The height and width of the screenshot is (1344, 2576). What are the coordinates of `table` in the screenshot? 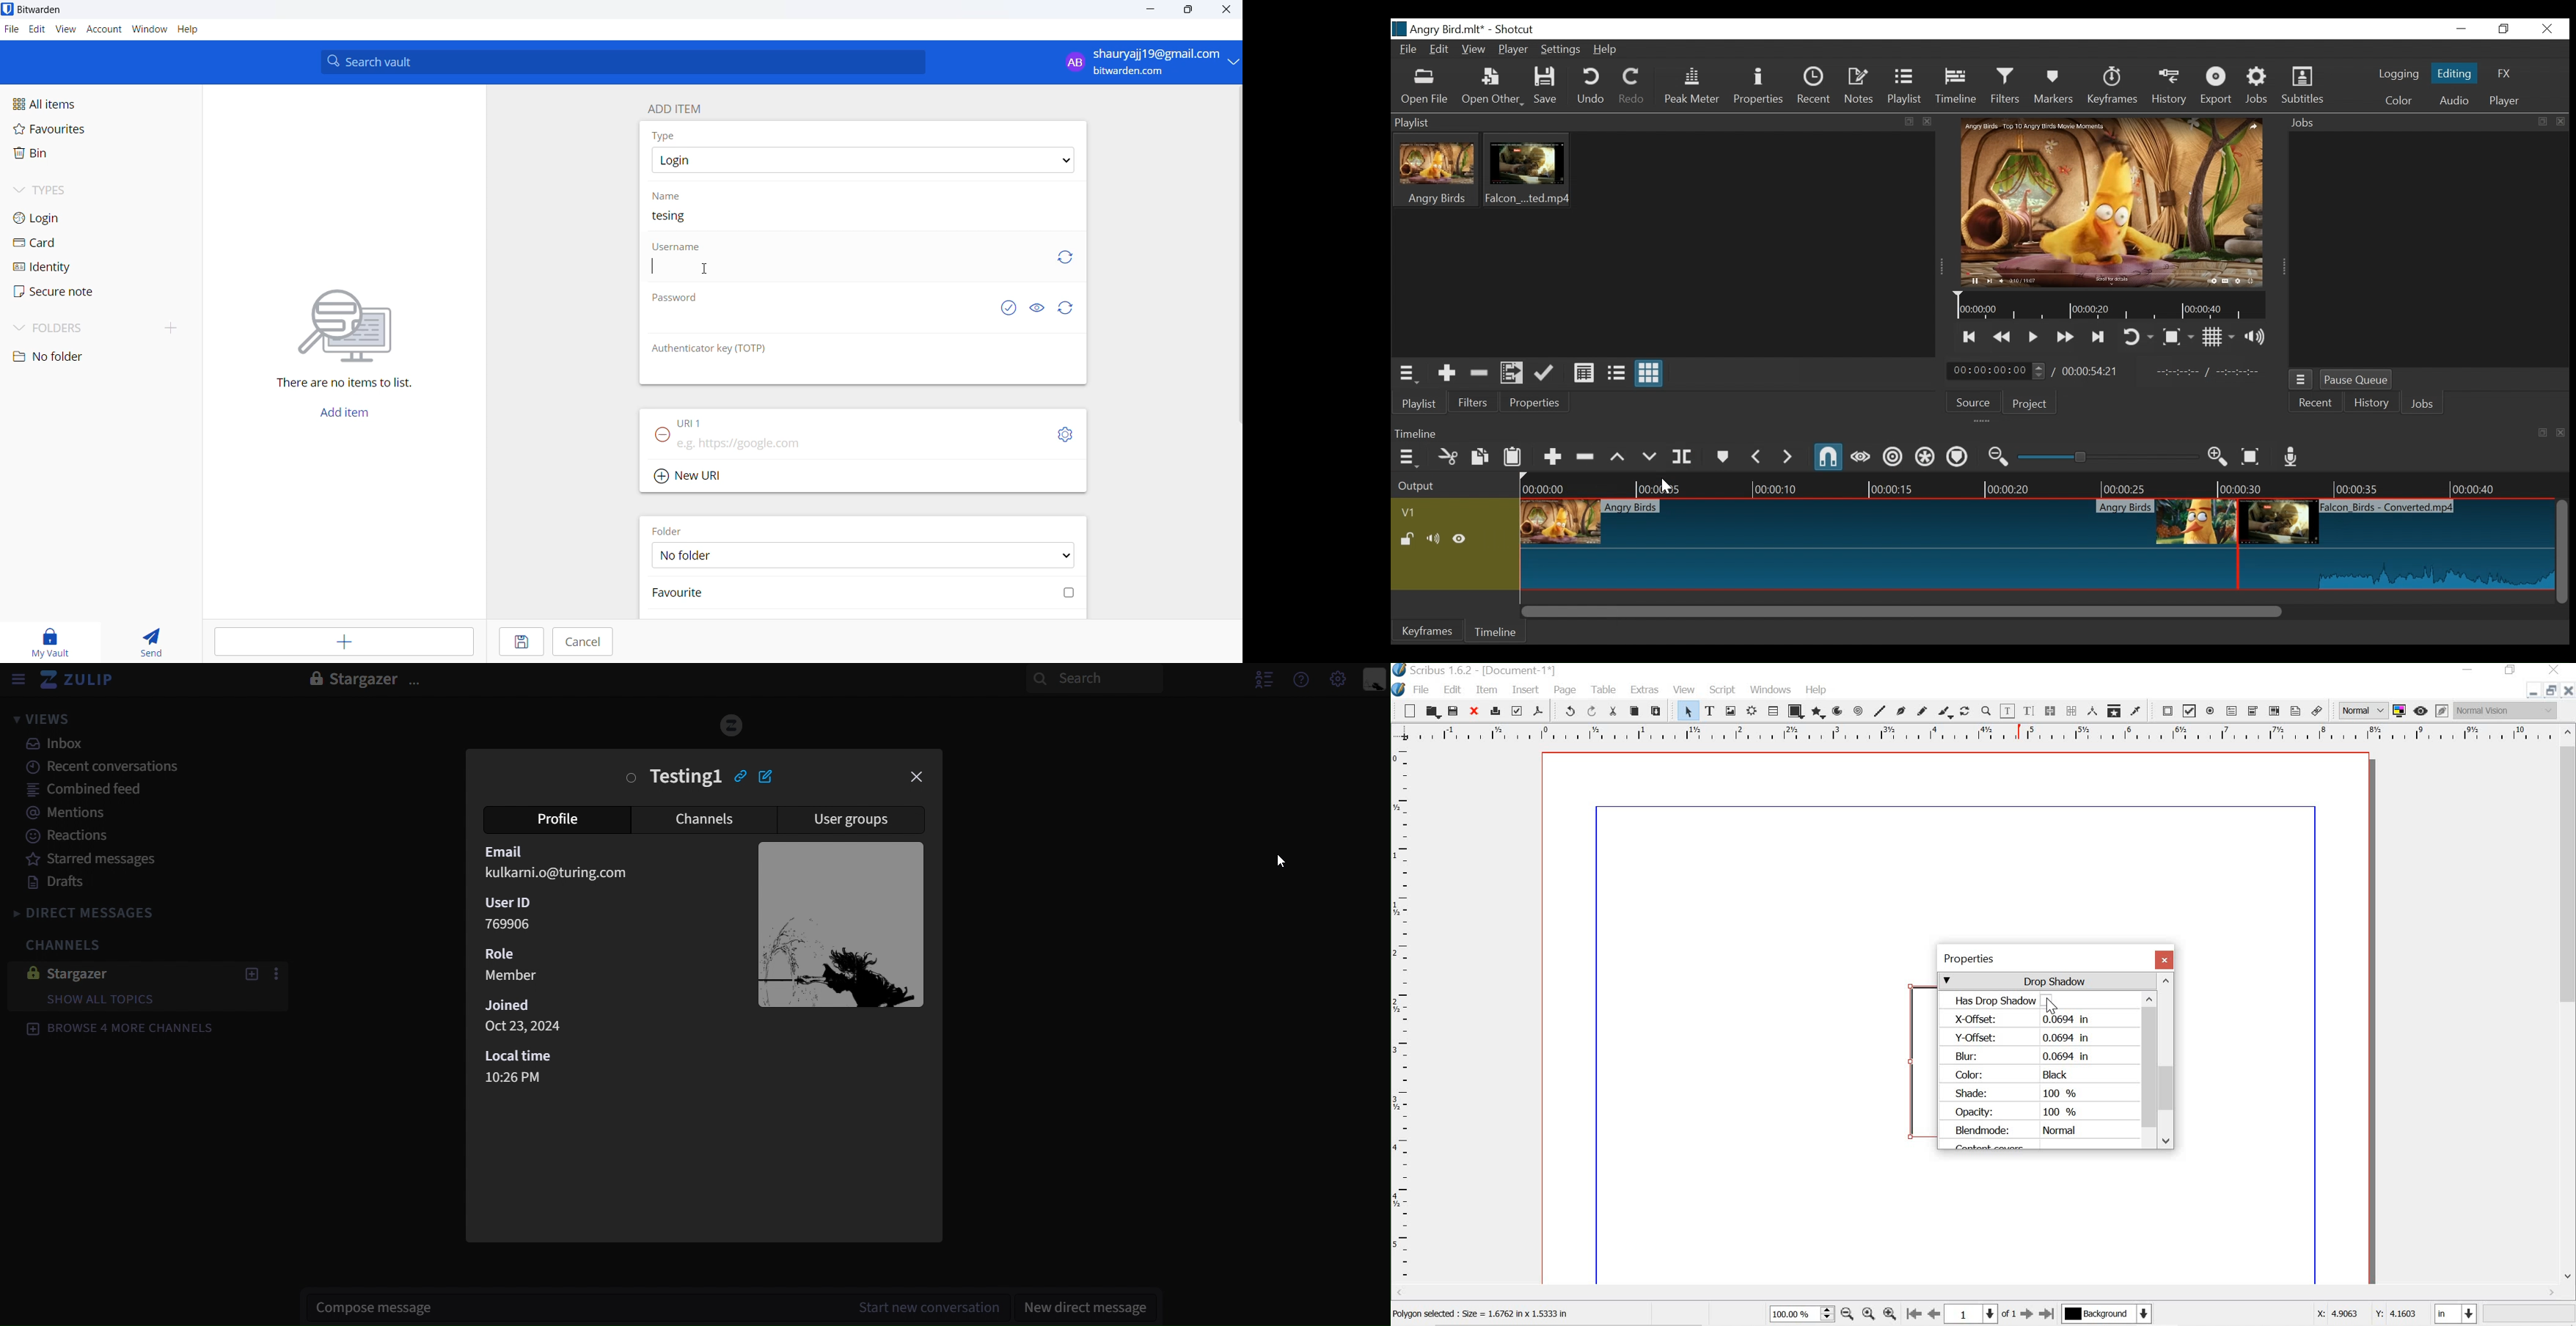 It's located at (1773, 711).